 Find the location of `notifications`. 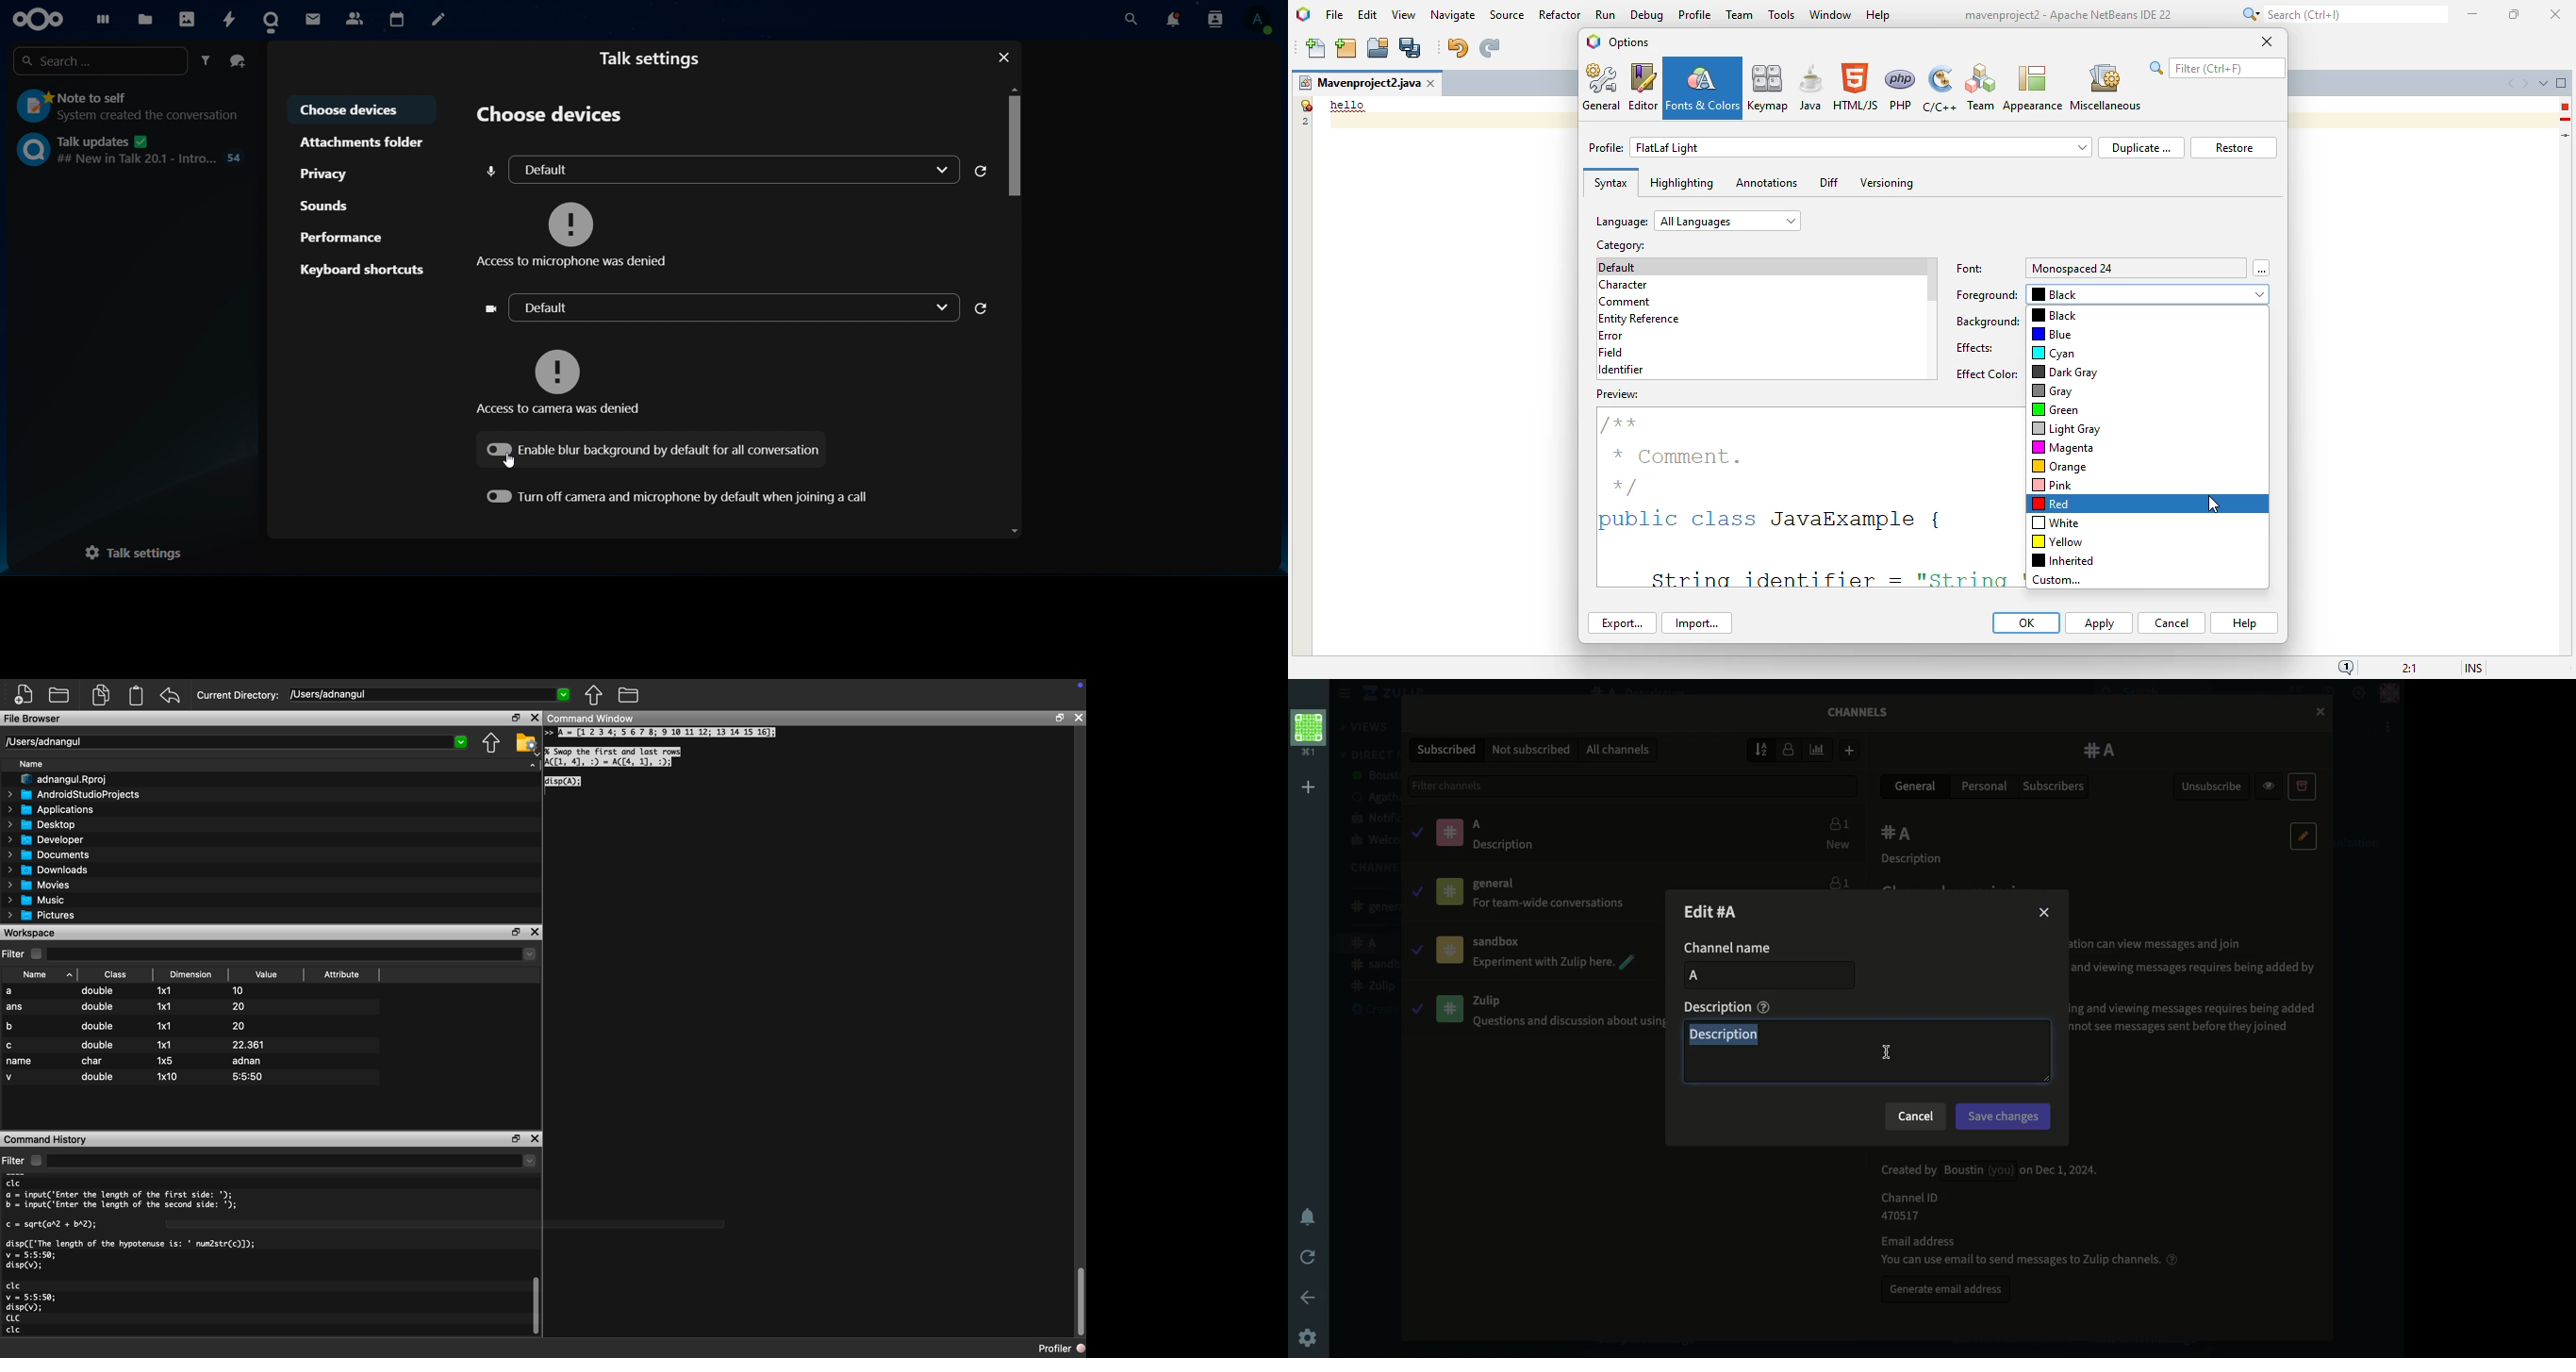

notifications is located at coordinates (1176, 21).